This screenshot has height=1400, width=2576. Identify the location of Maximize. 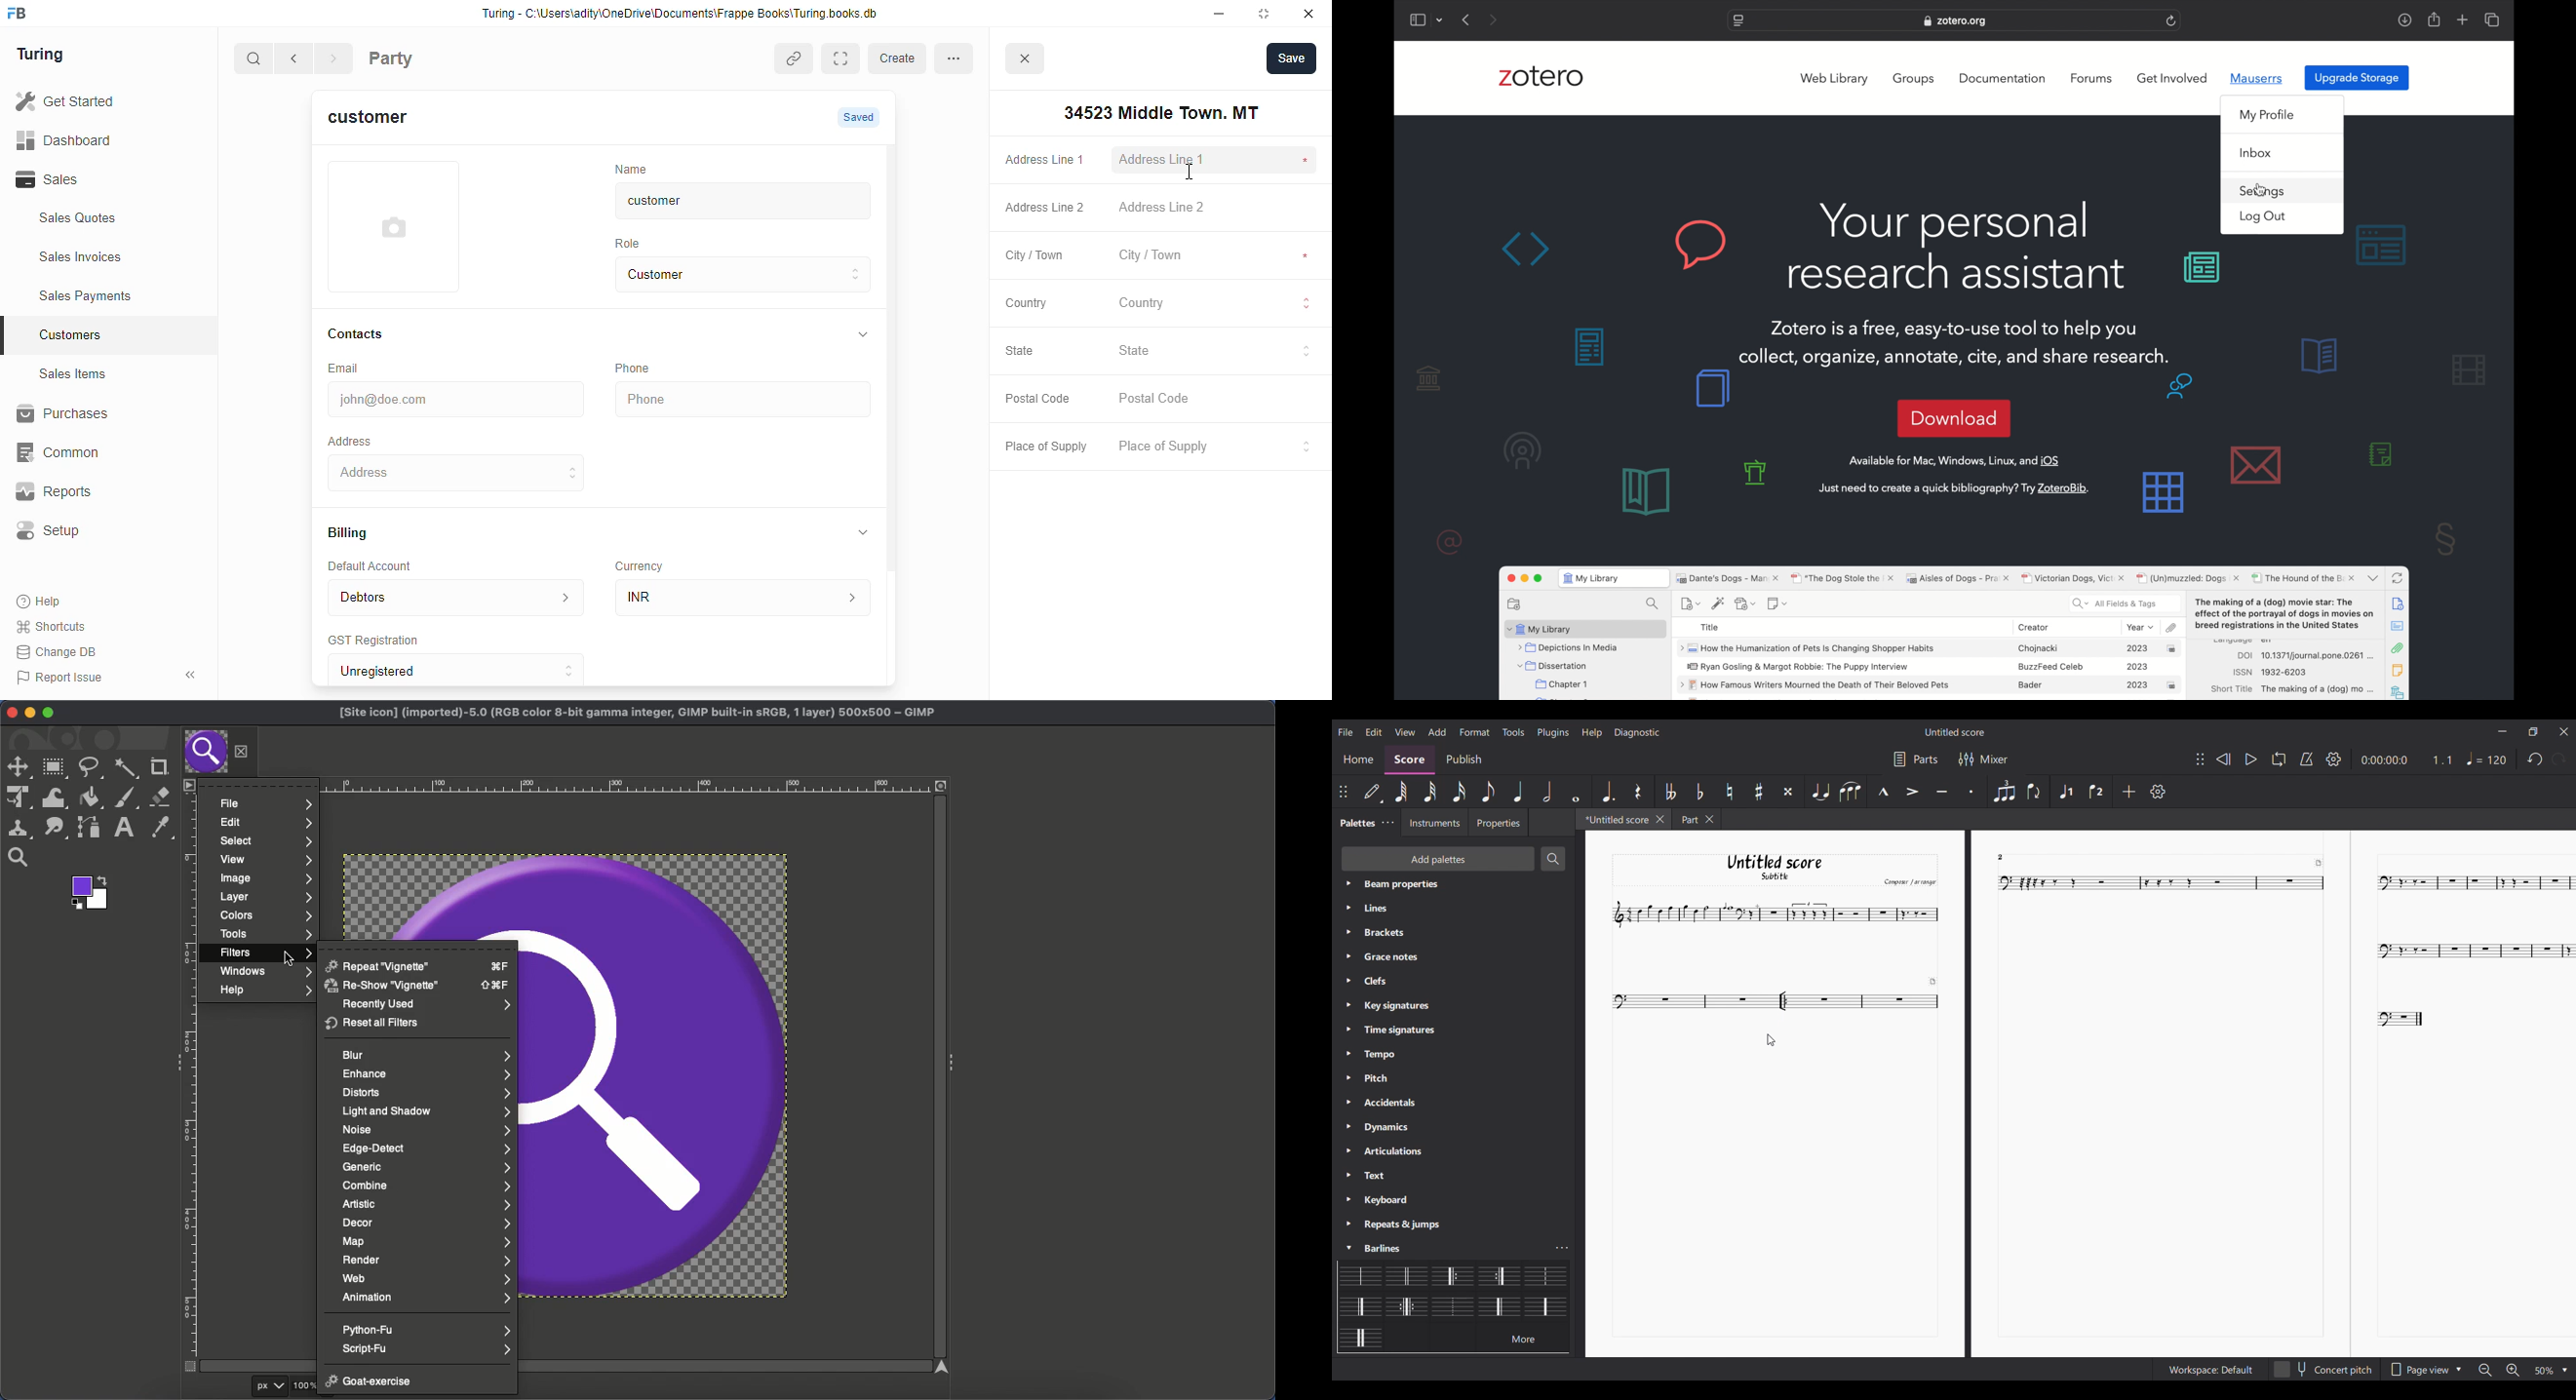
(49, 713).